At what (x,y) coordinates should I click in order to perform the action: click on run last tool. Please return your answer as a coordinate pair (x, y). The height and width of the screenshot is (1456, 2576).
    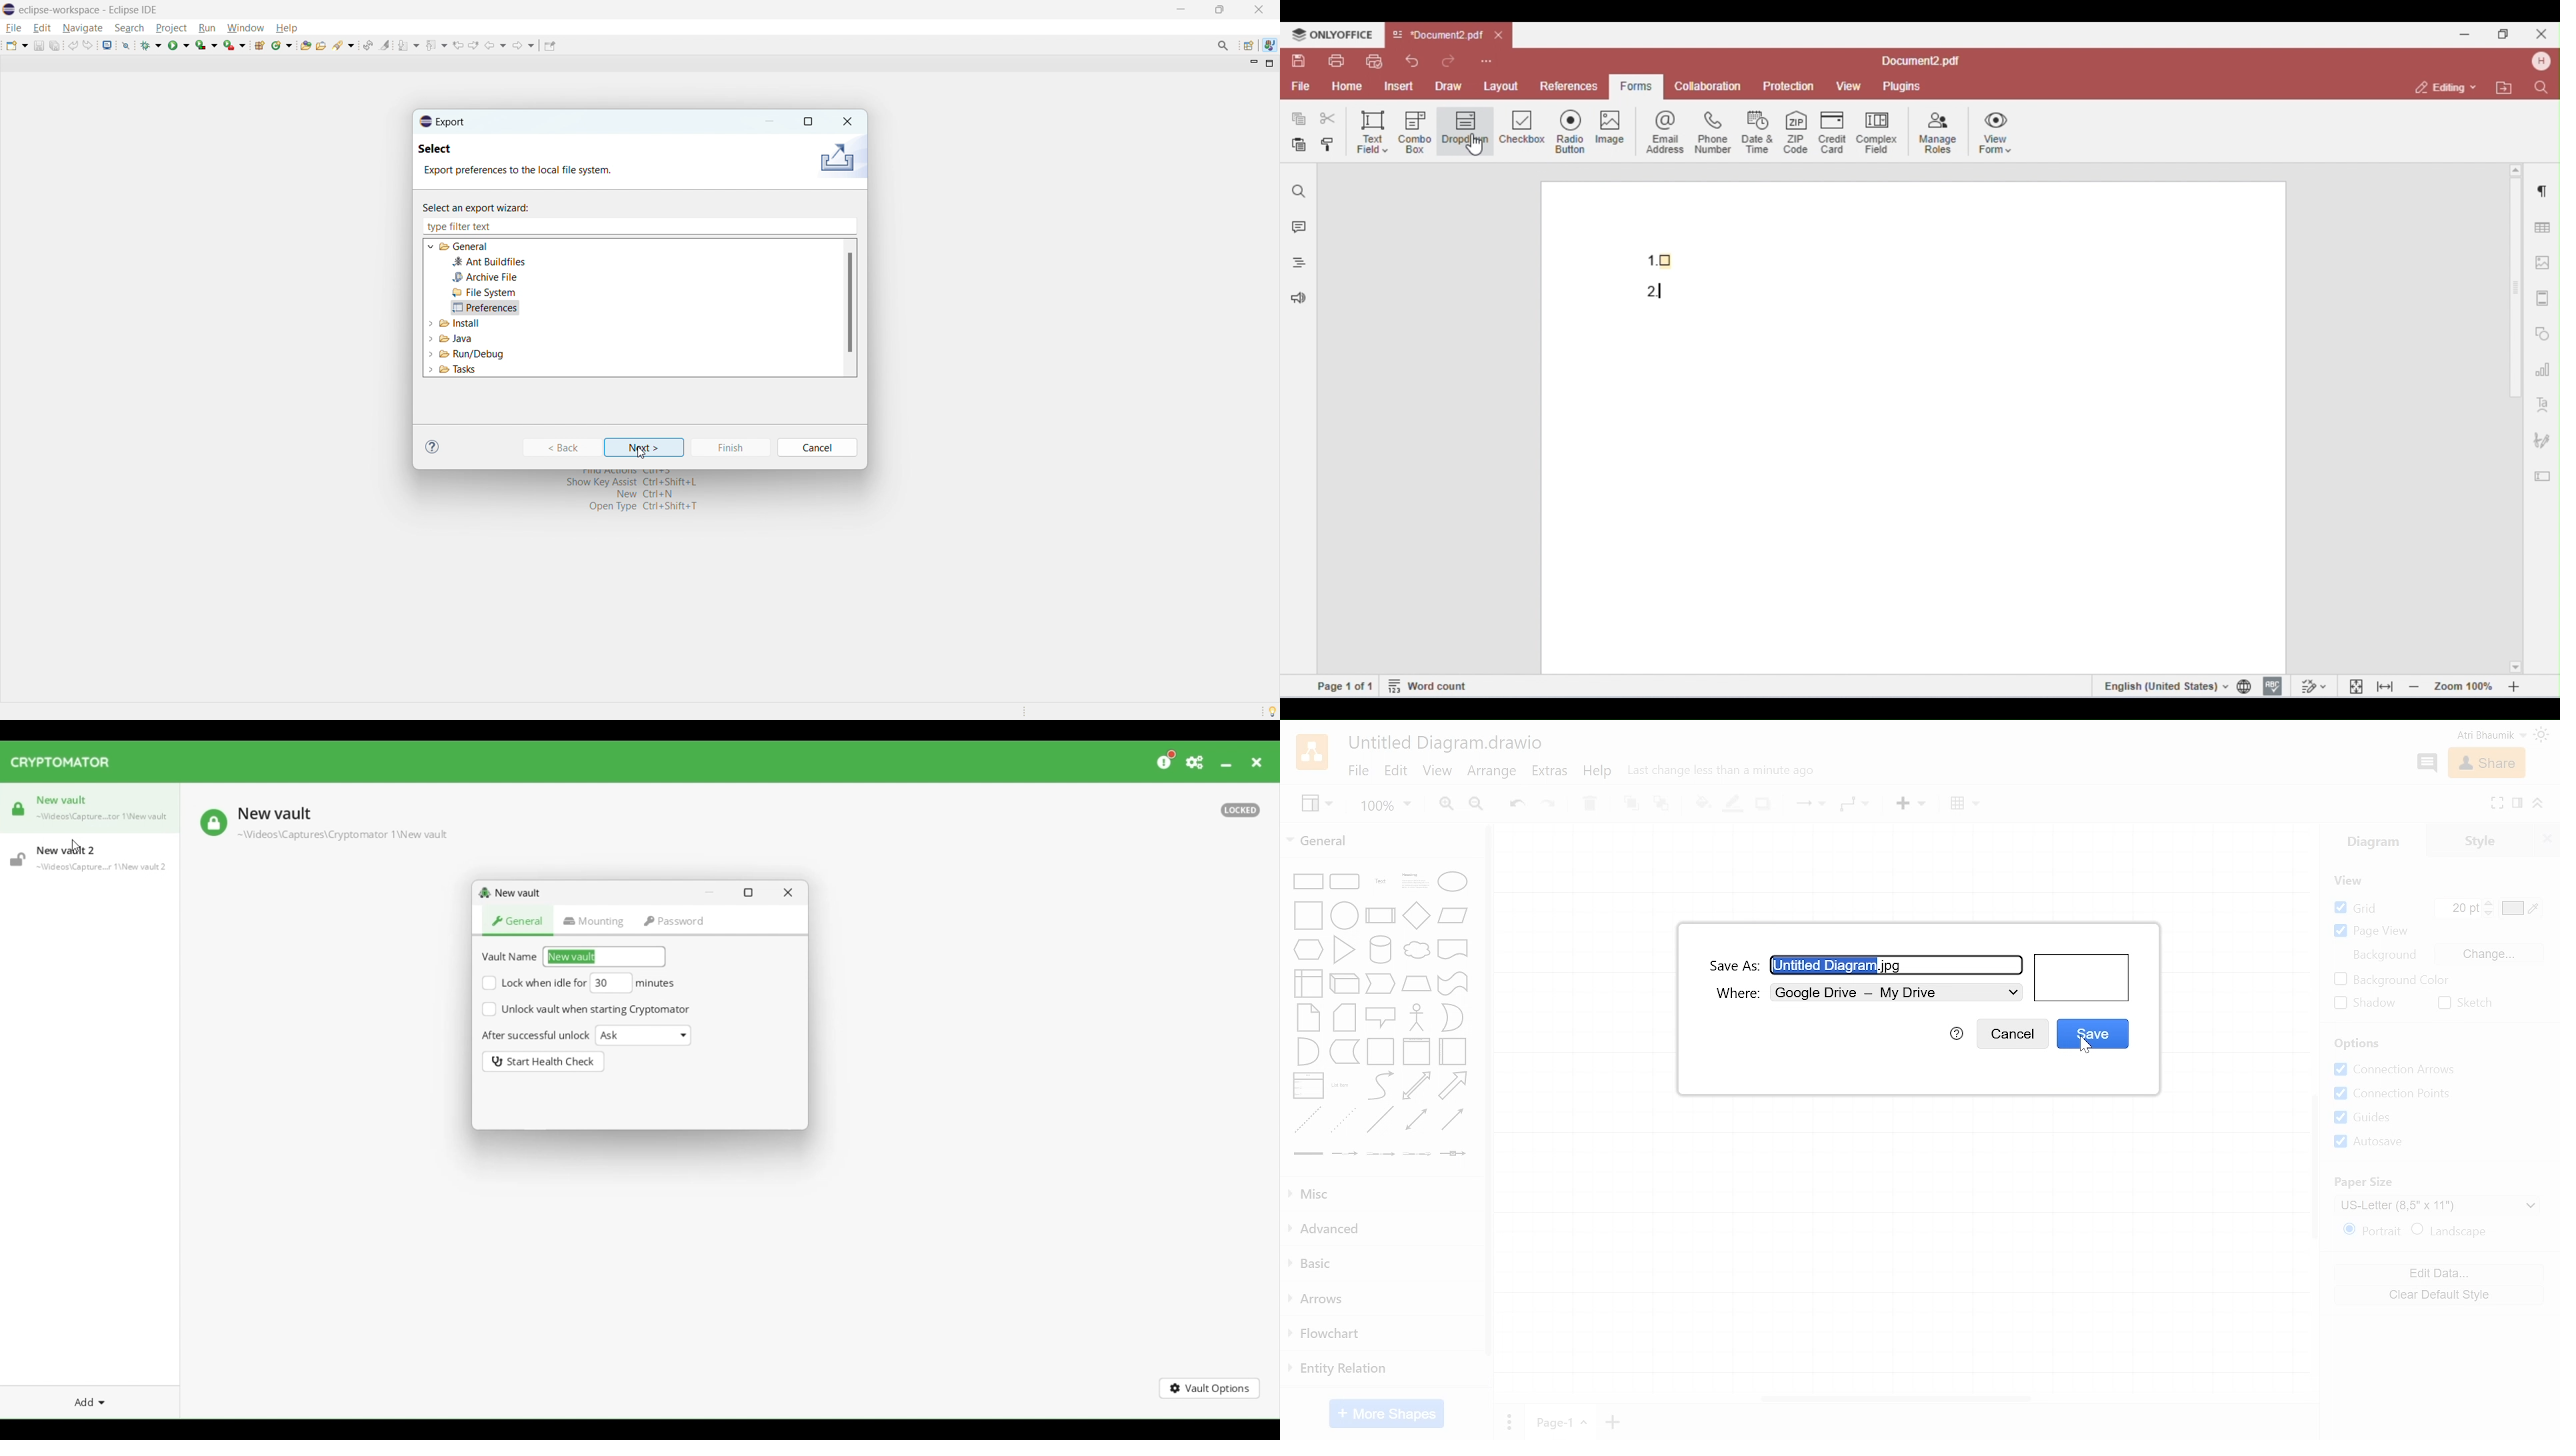
    Looking at the image, I should click on (234, 44).